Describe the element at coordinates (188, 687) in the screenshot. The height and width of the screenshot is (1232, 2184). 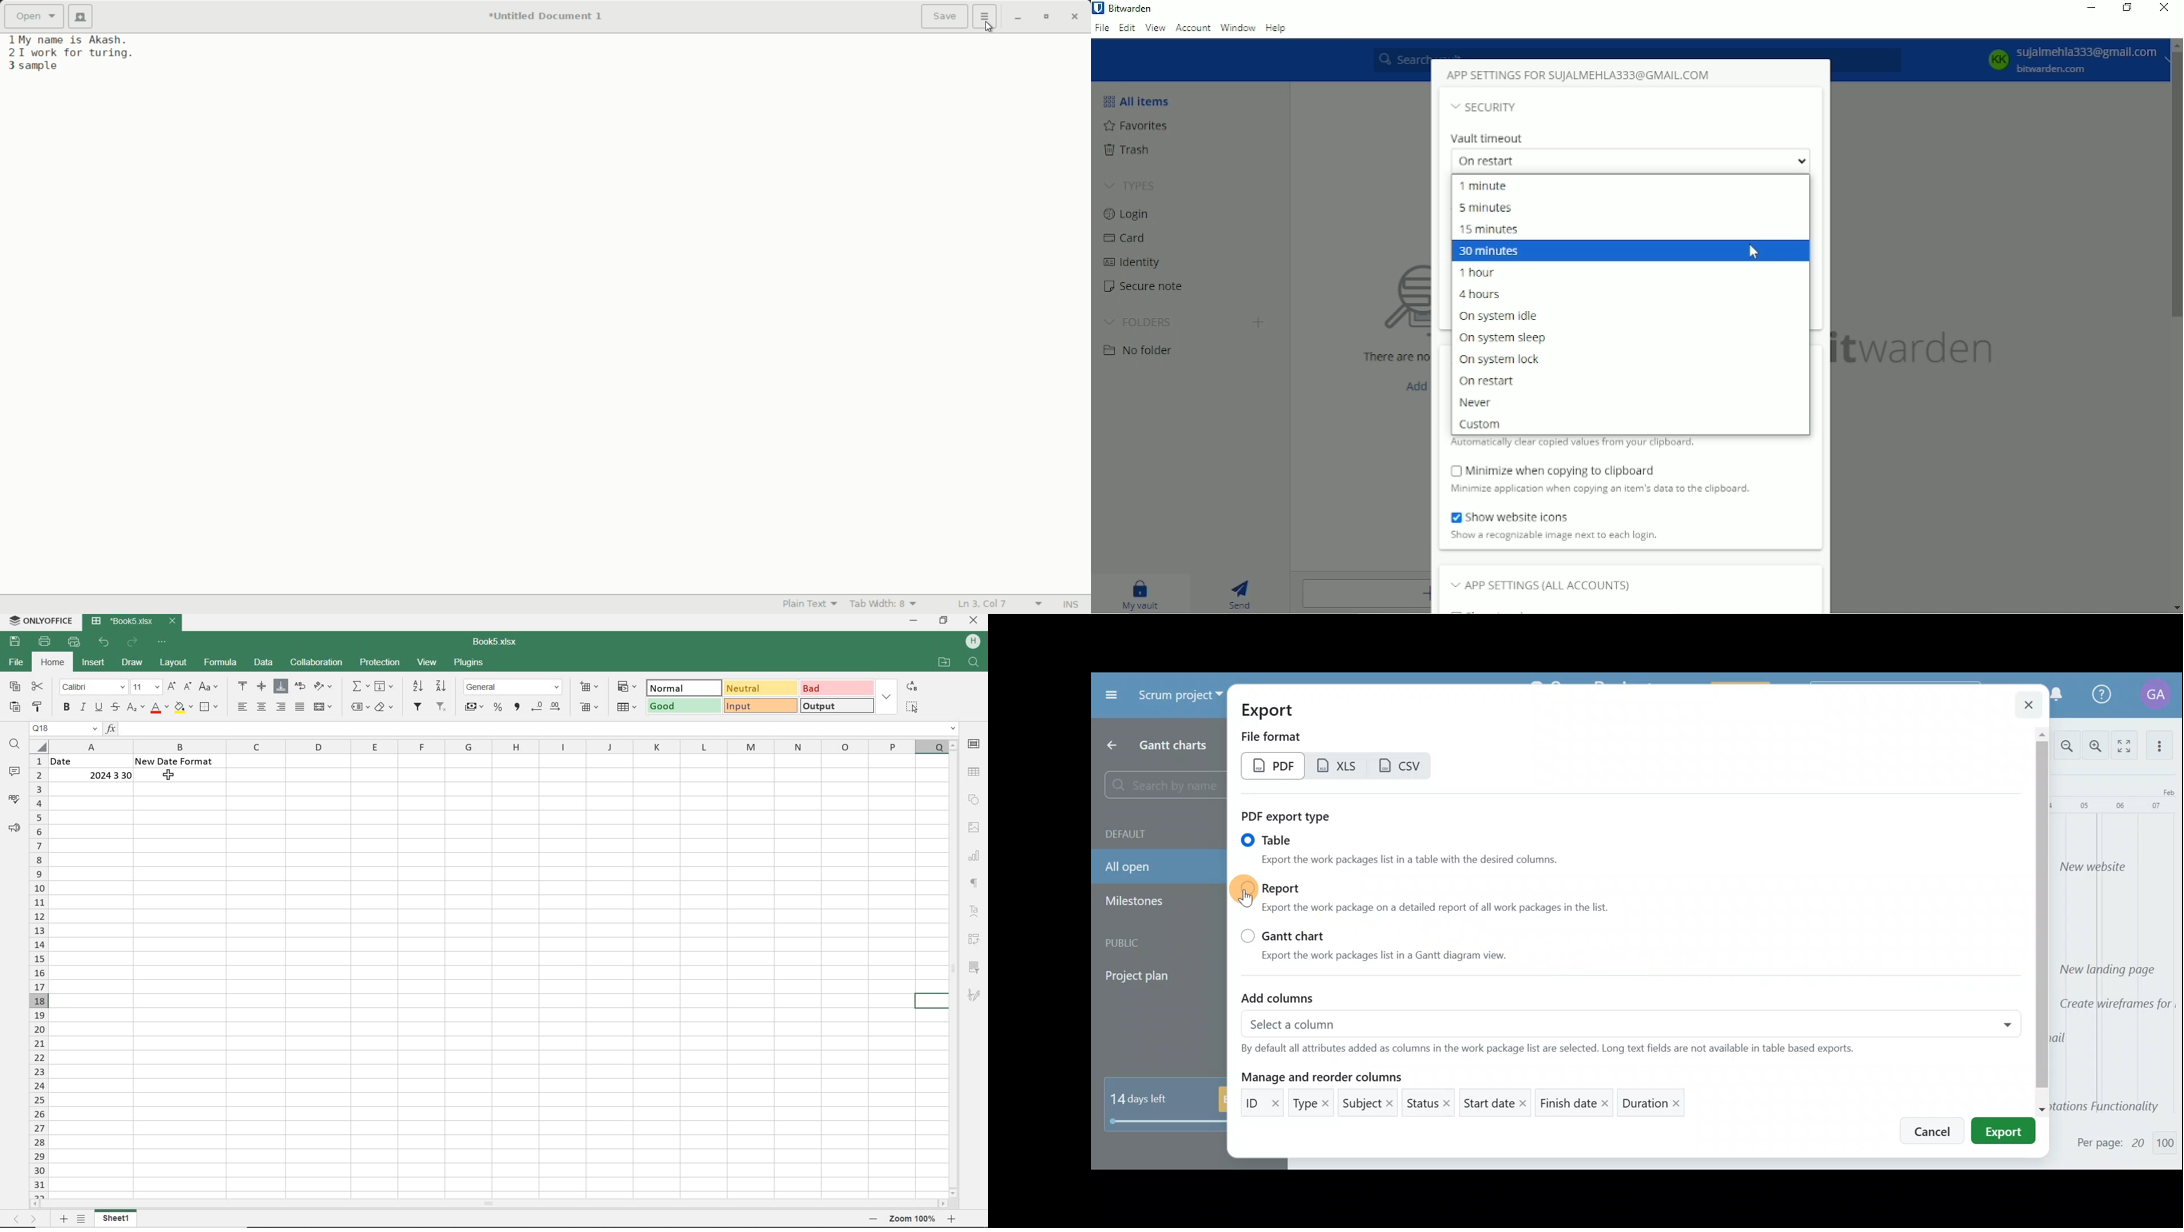
I see `DECREMENT FONT SIZE` at that location.